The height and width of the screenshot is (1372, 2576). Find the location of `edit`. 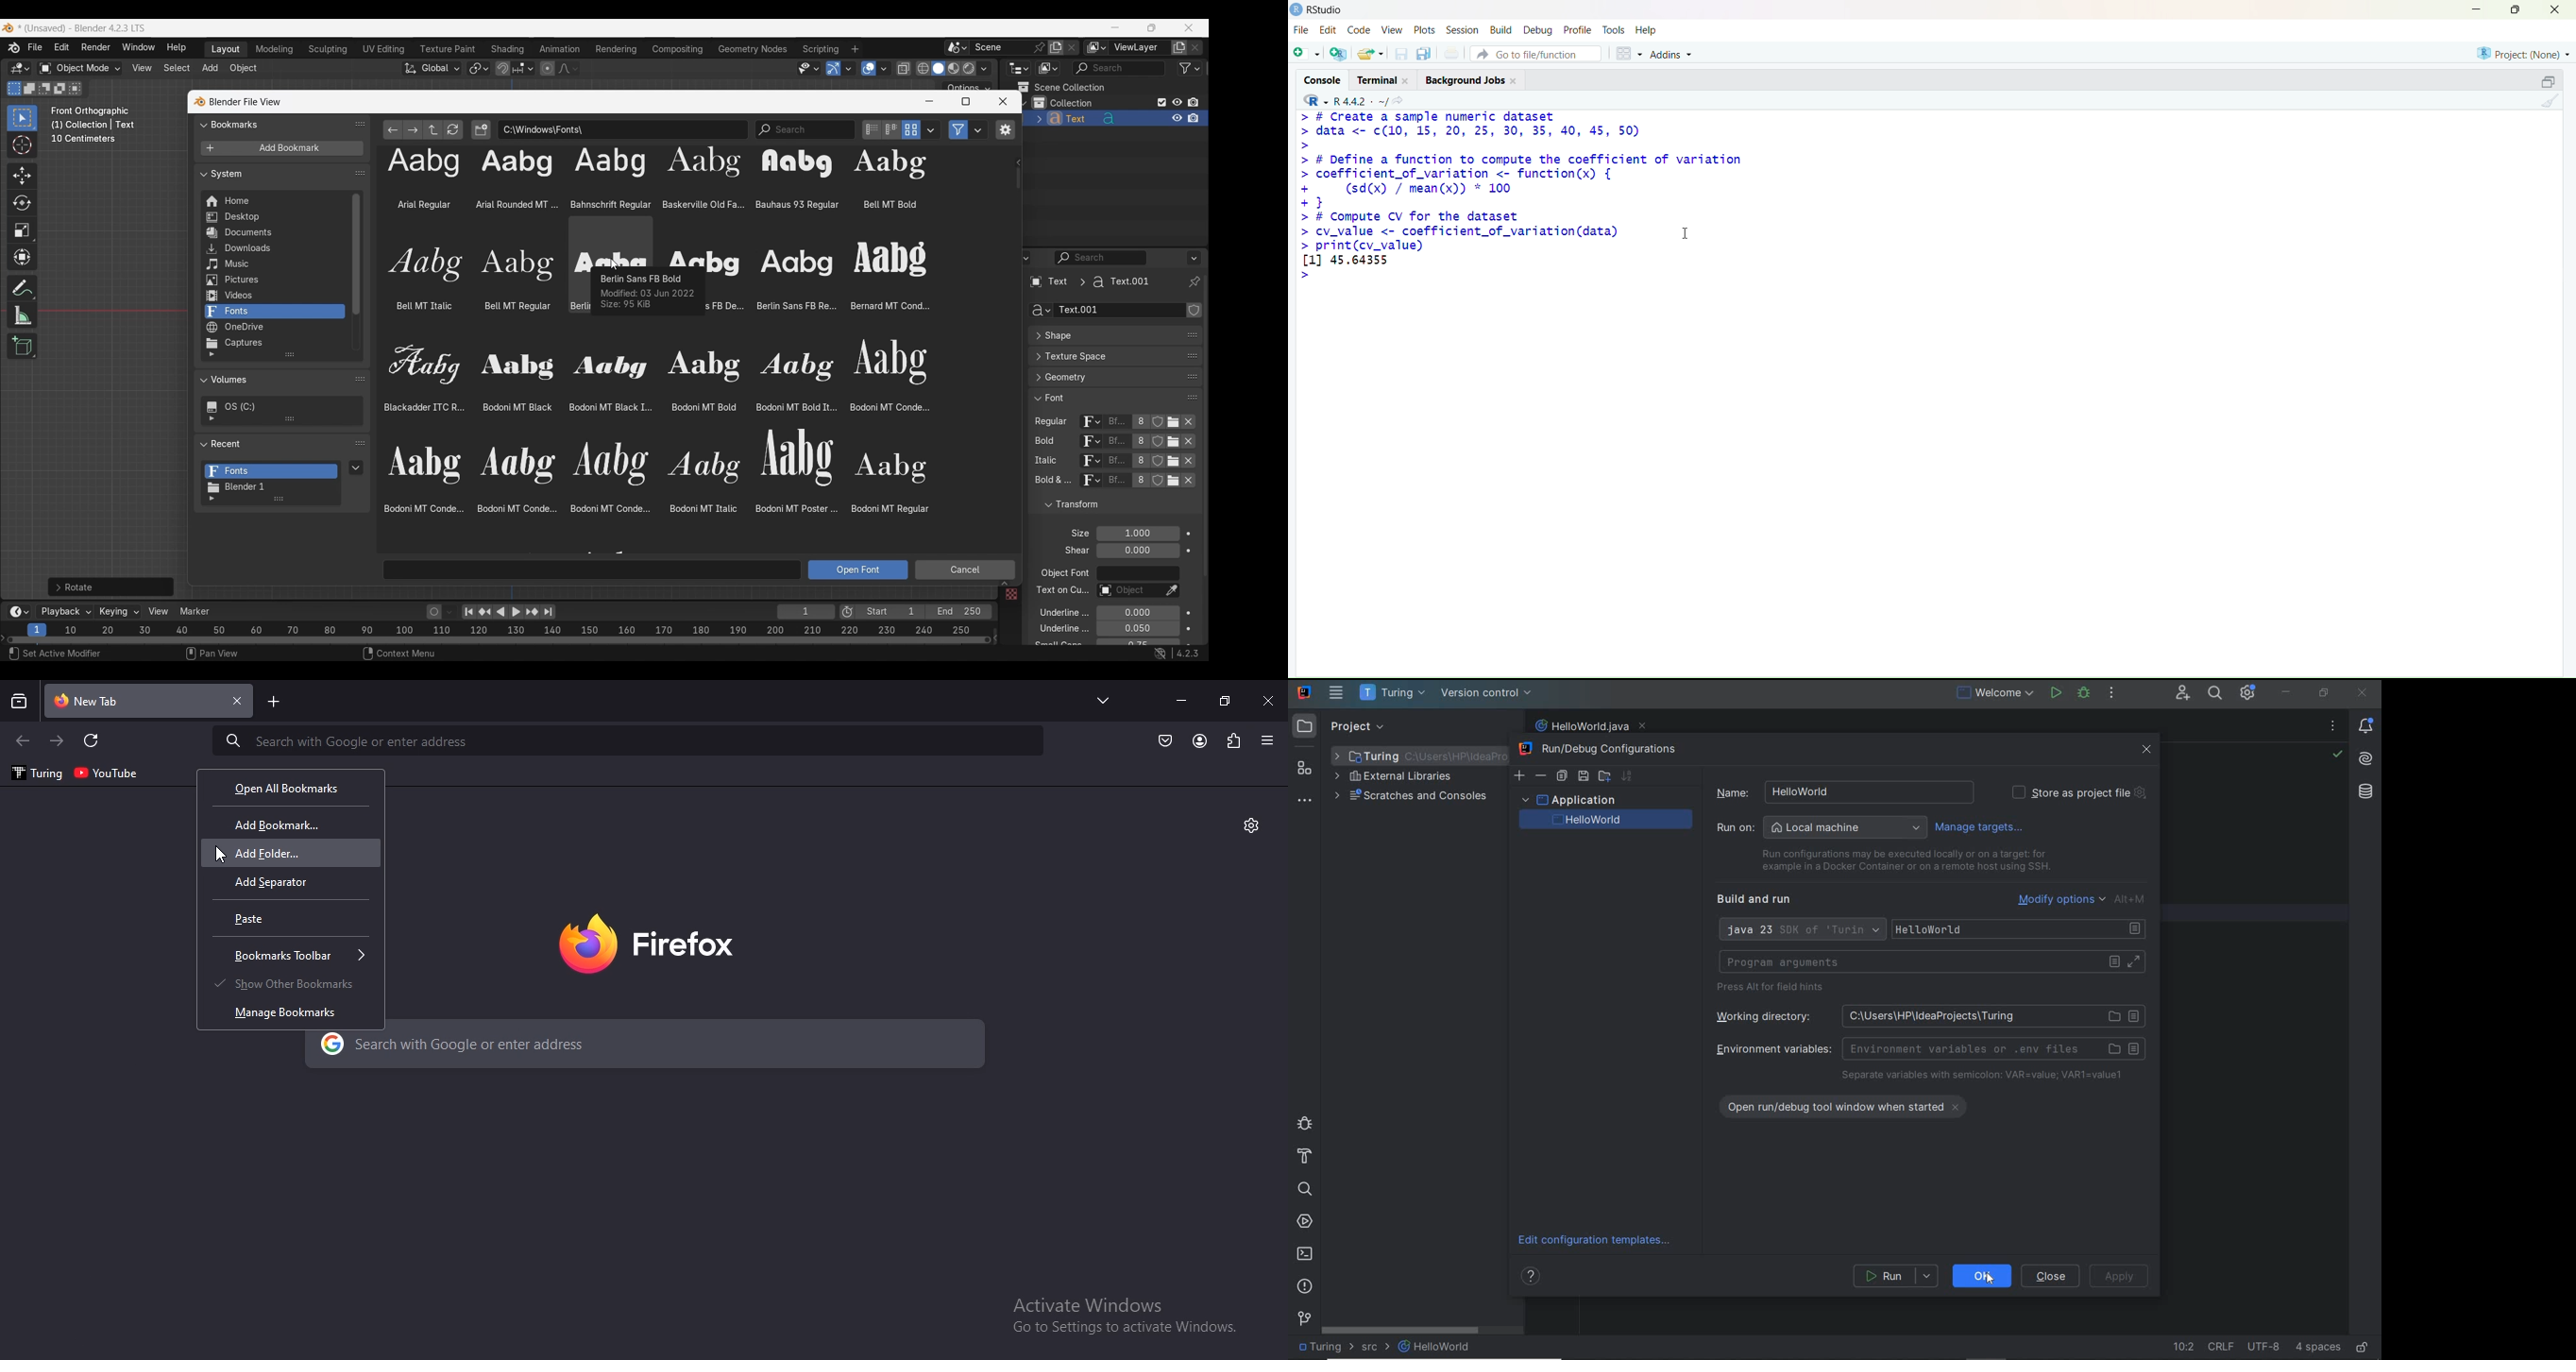

edit is located at coordinates (1328, 30).